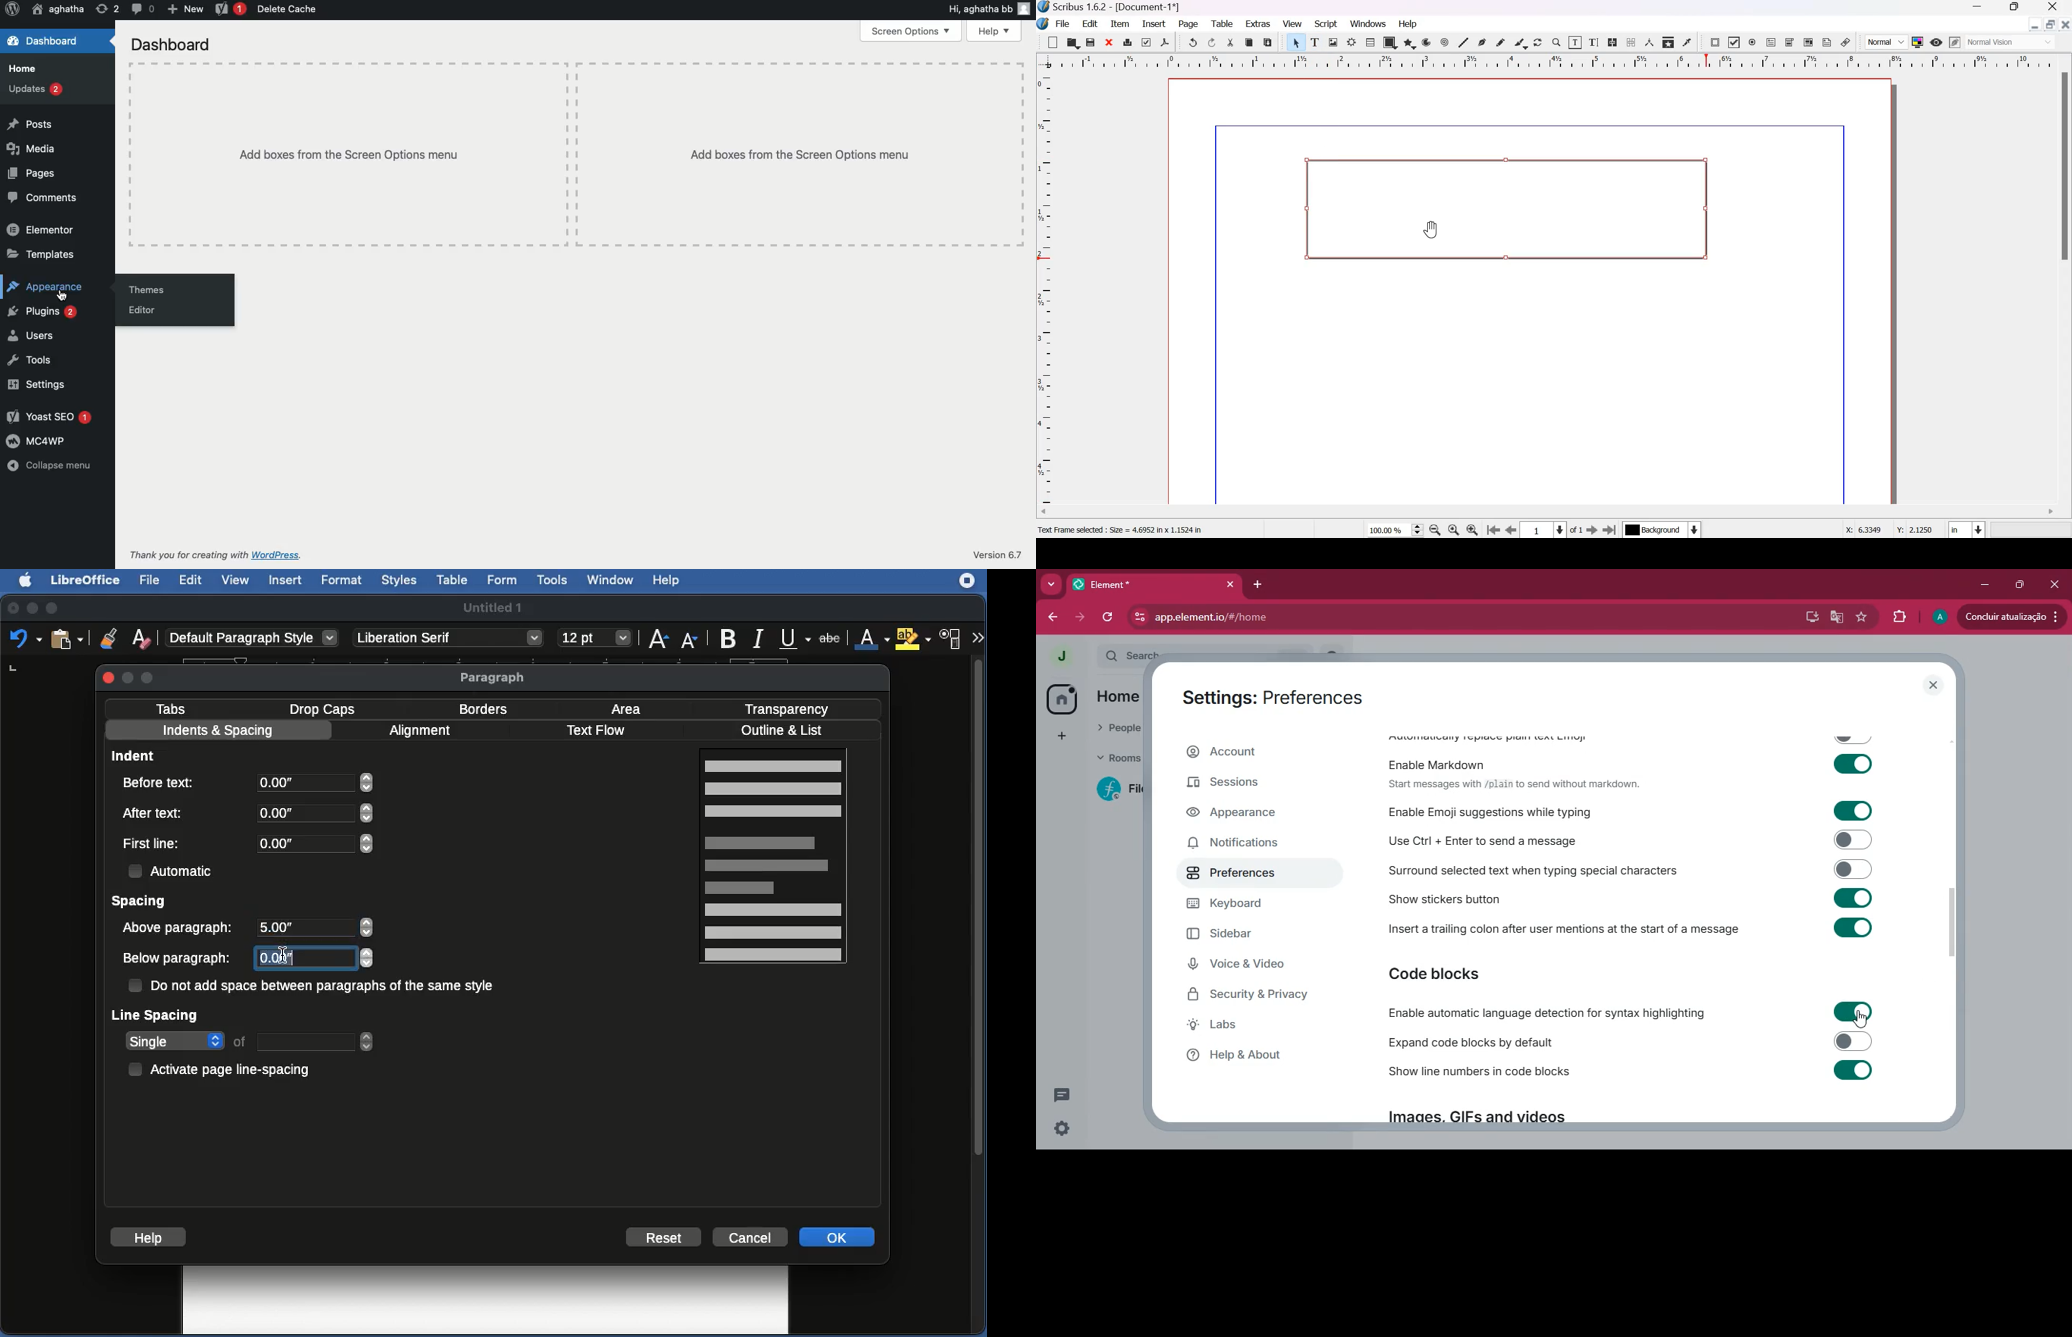 This screenshot has width=2072, height=1344. What do you see at coordinates (1246, 1027) in the screenshot?
I see `labs` at bounding box center [1246, 1027].